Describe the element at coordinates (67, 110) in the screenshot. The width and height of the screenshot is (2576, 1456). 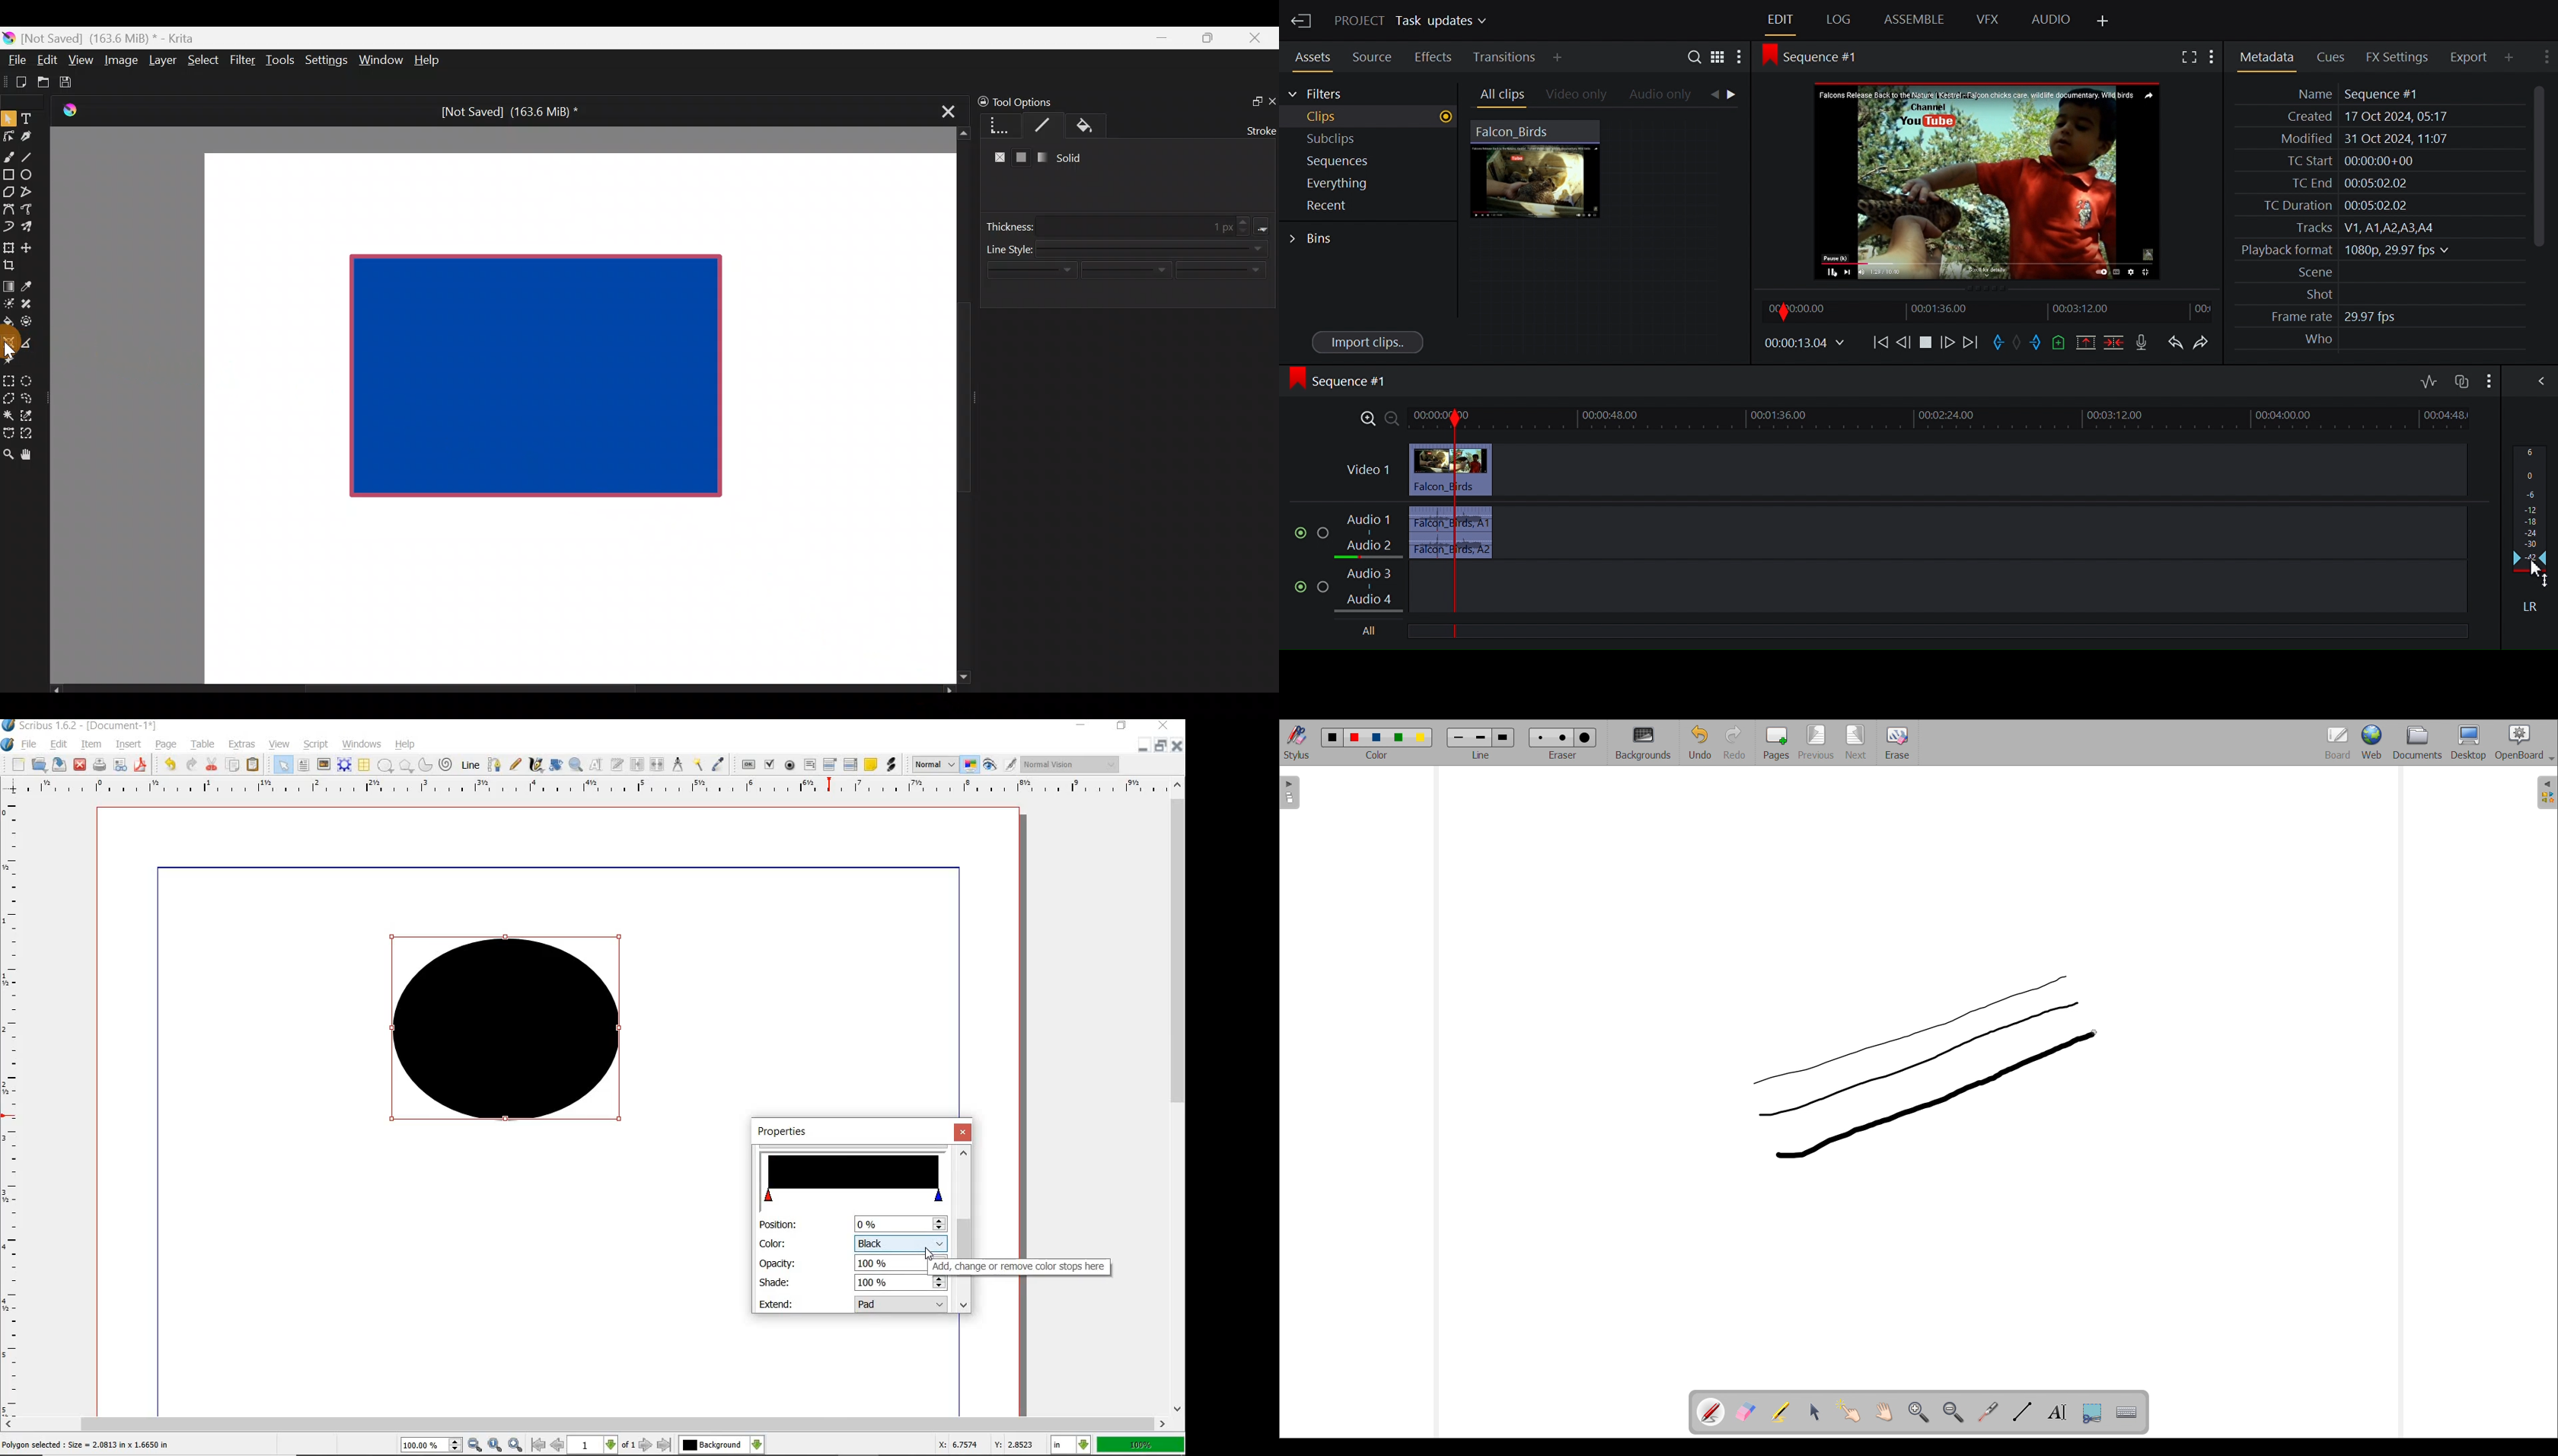
I see `Krita Logo` at that location.